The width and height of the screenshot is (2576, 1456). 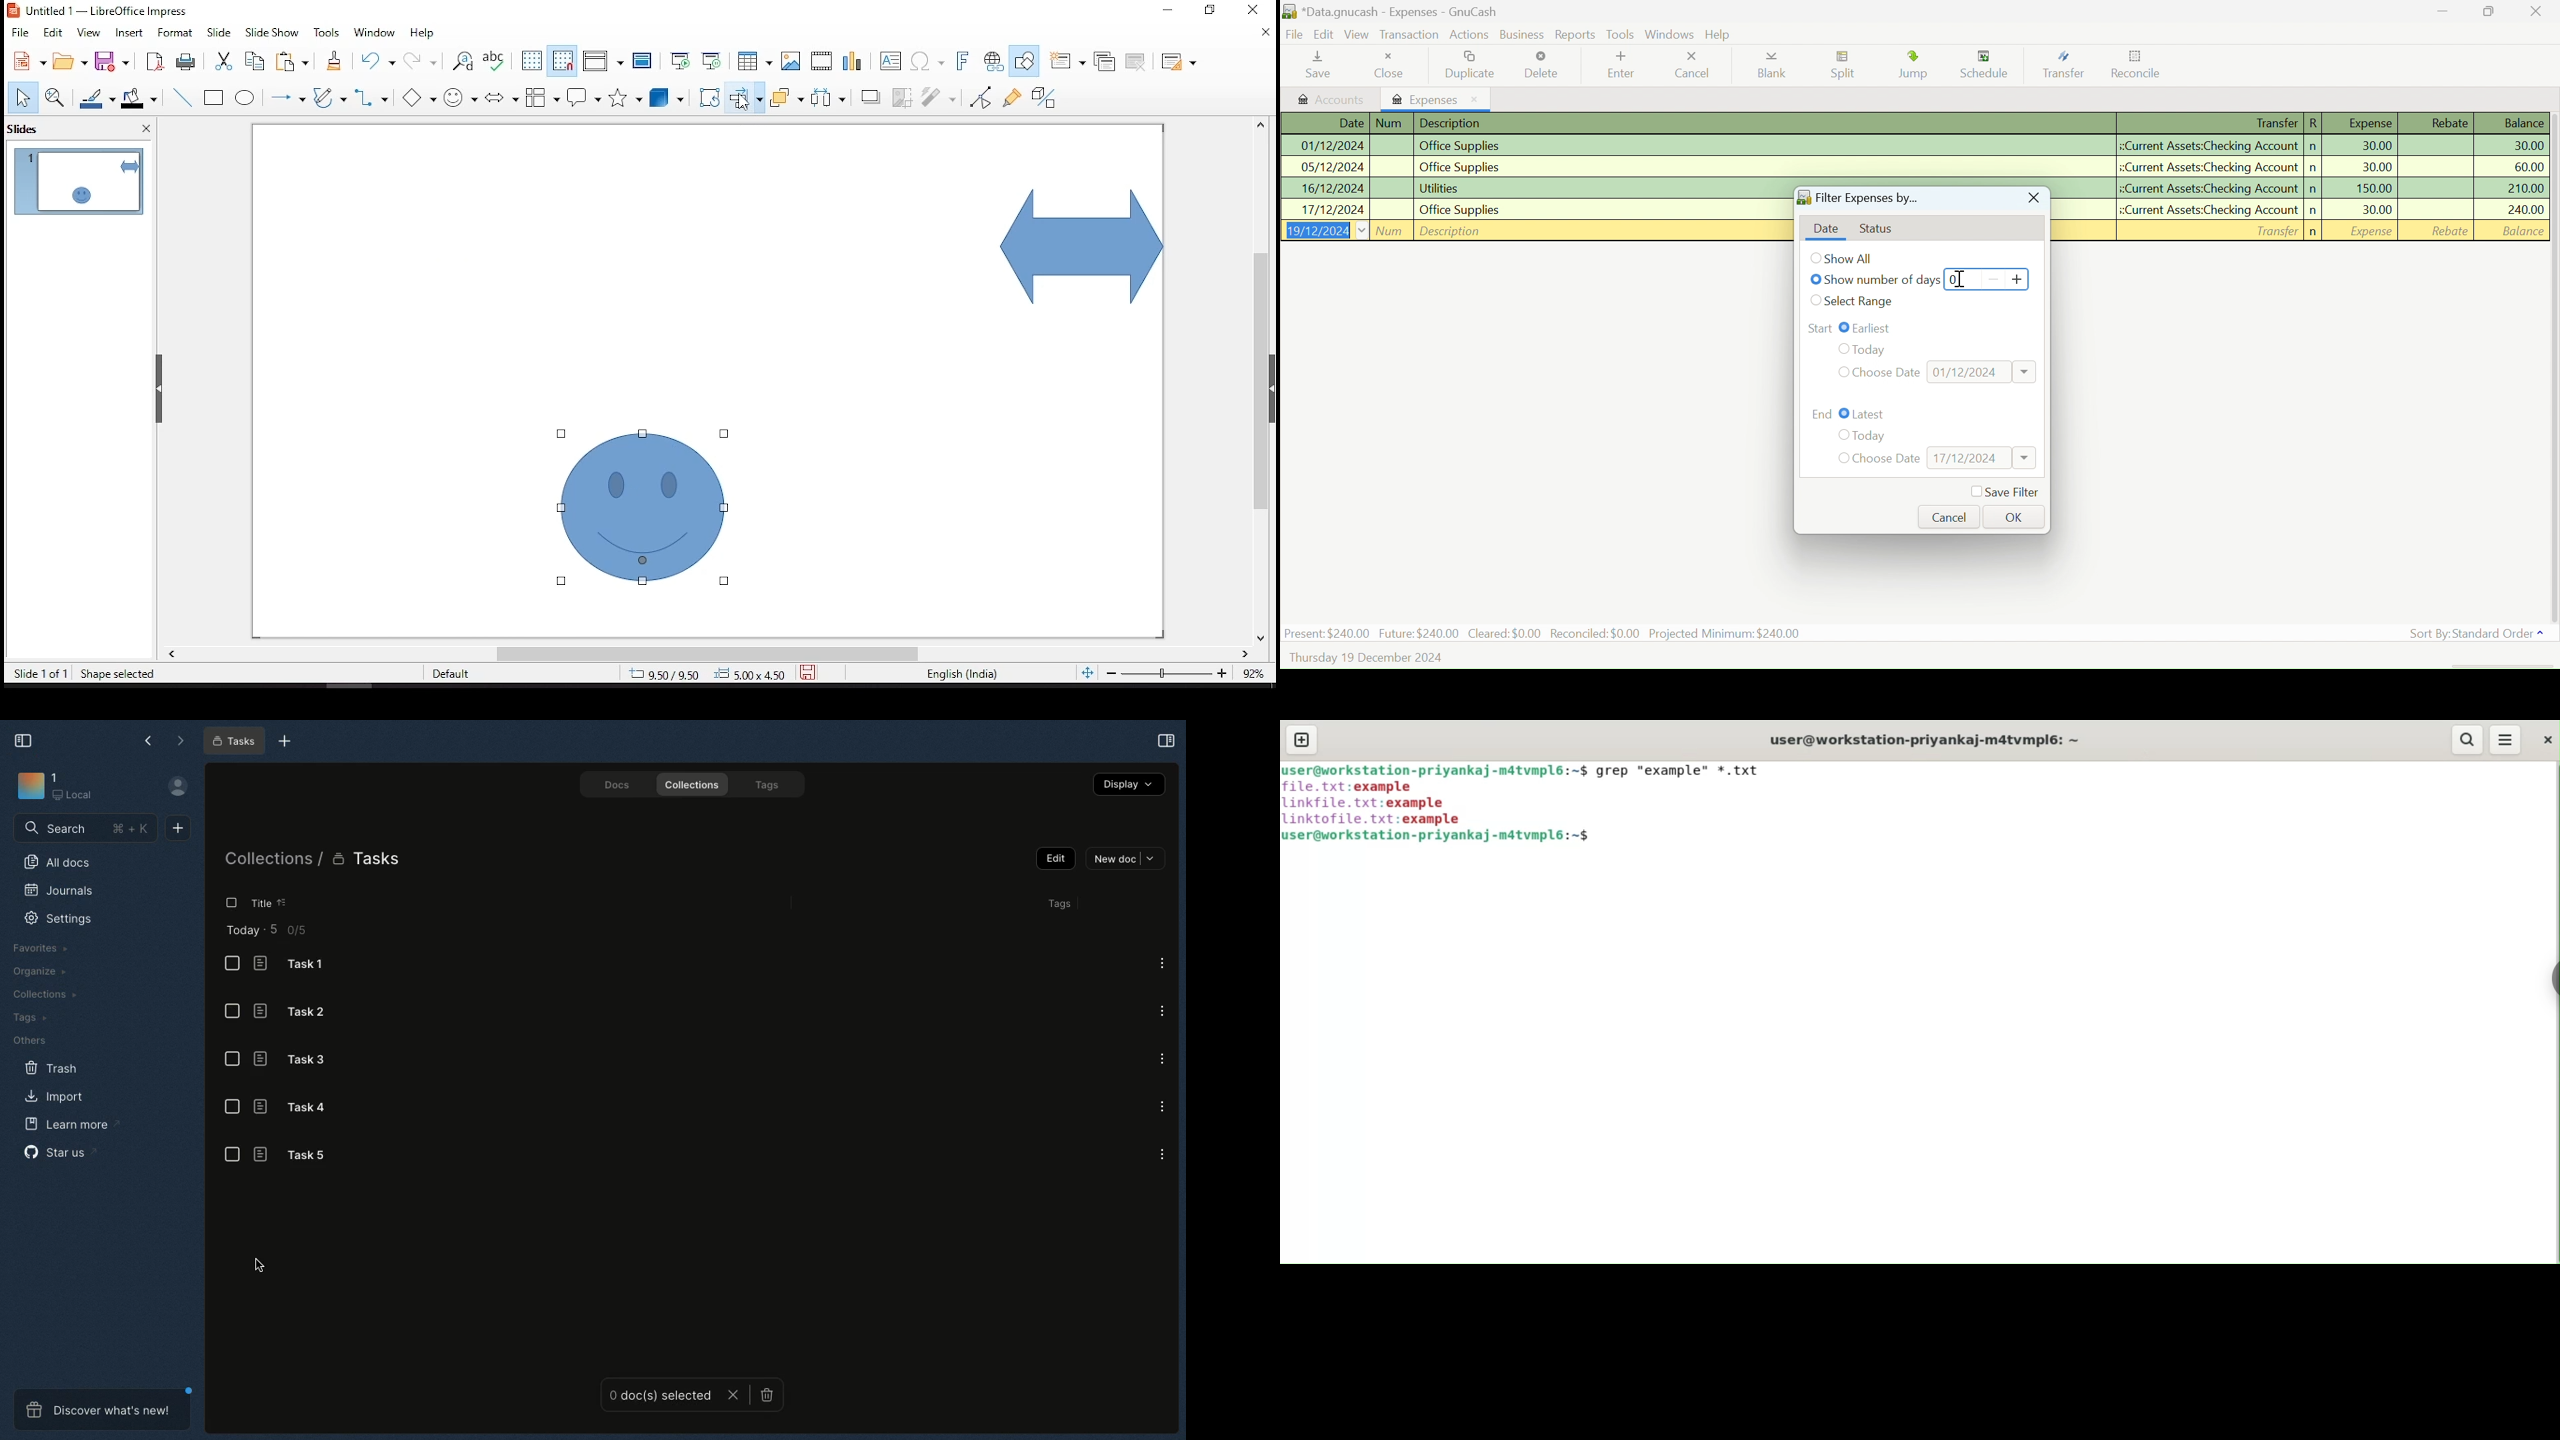 I want to click on Windows, so click(x=1671, y=34).